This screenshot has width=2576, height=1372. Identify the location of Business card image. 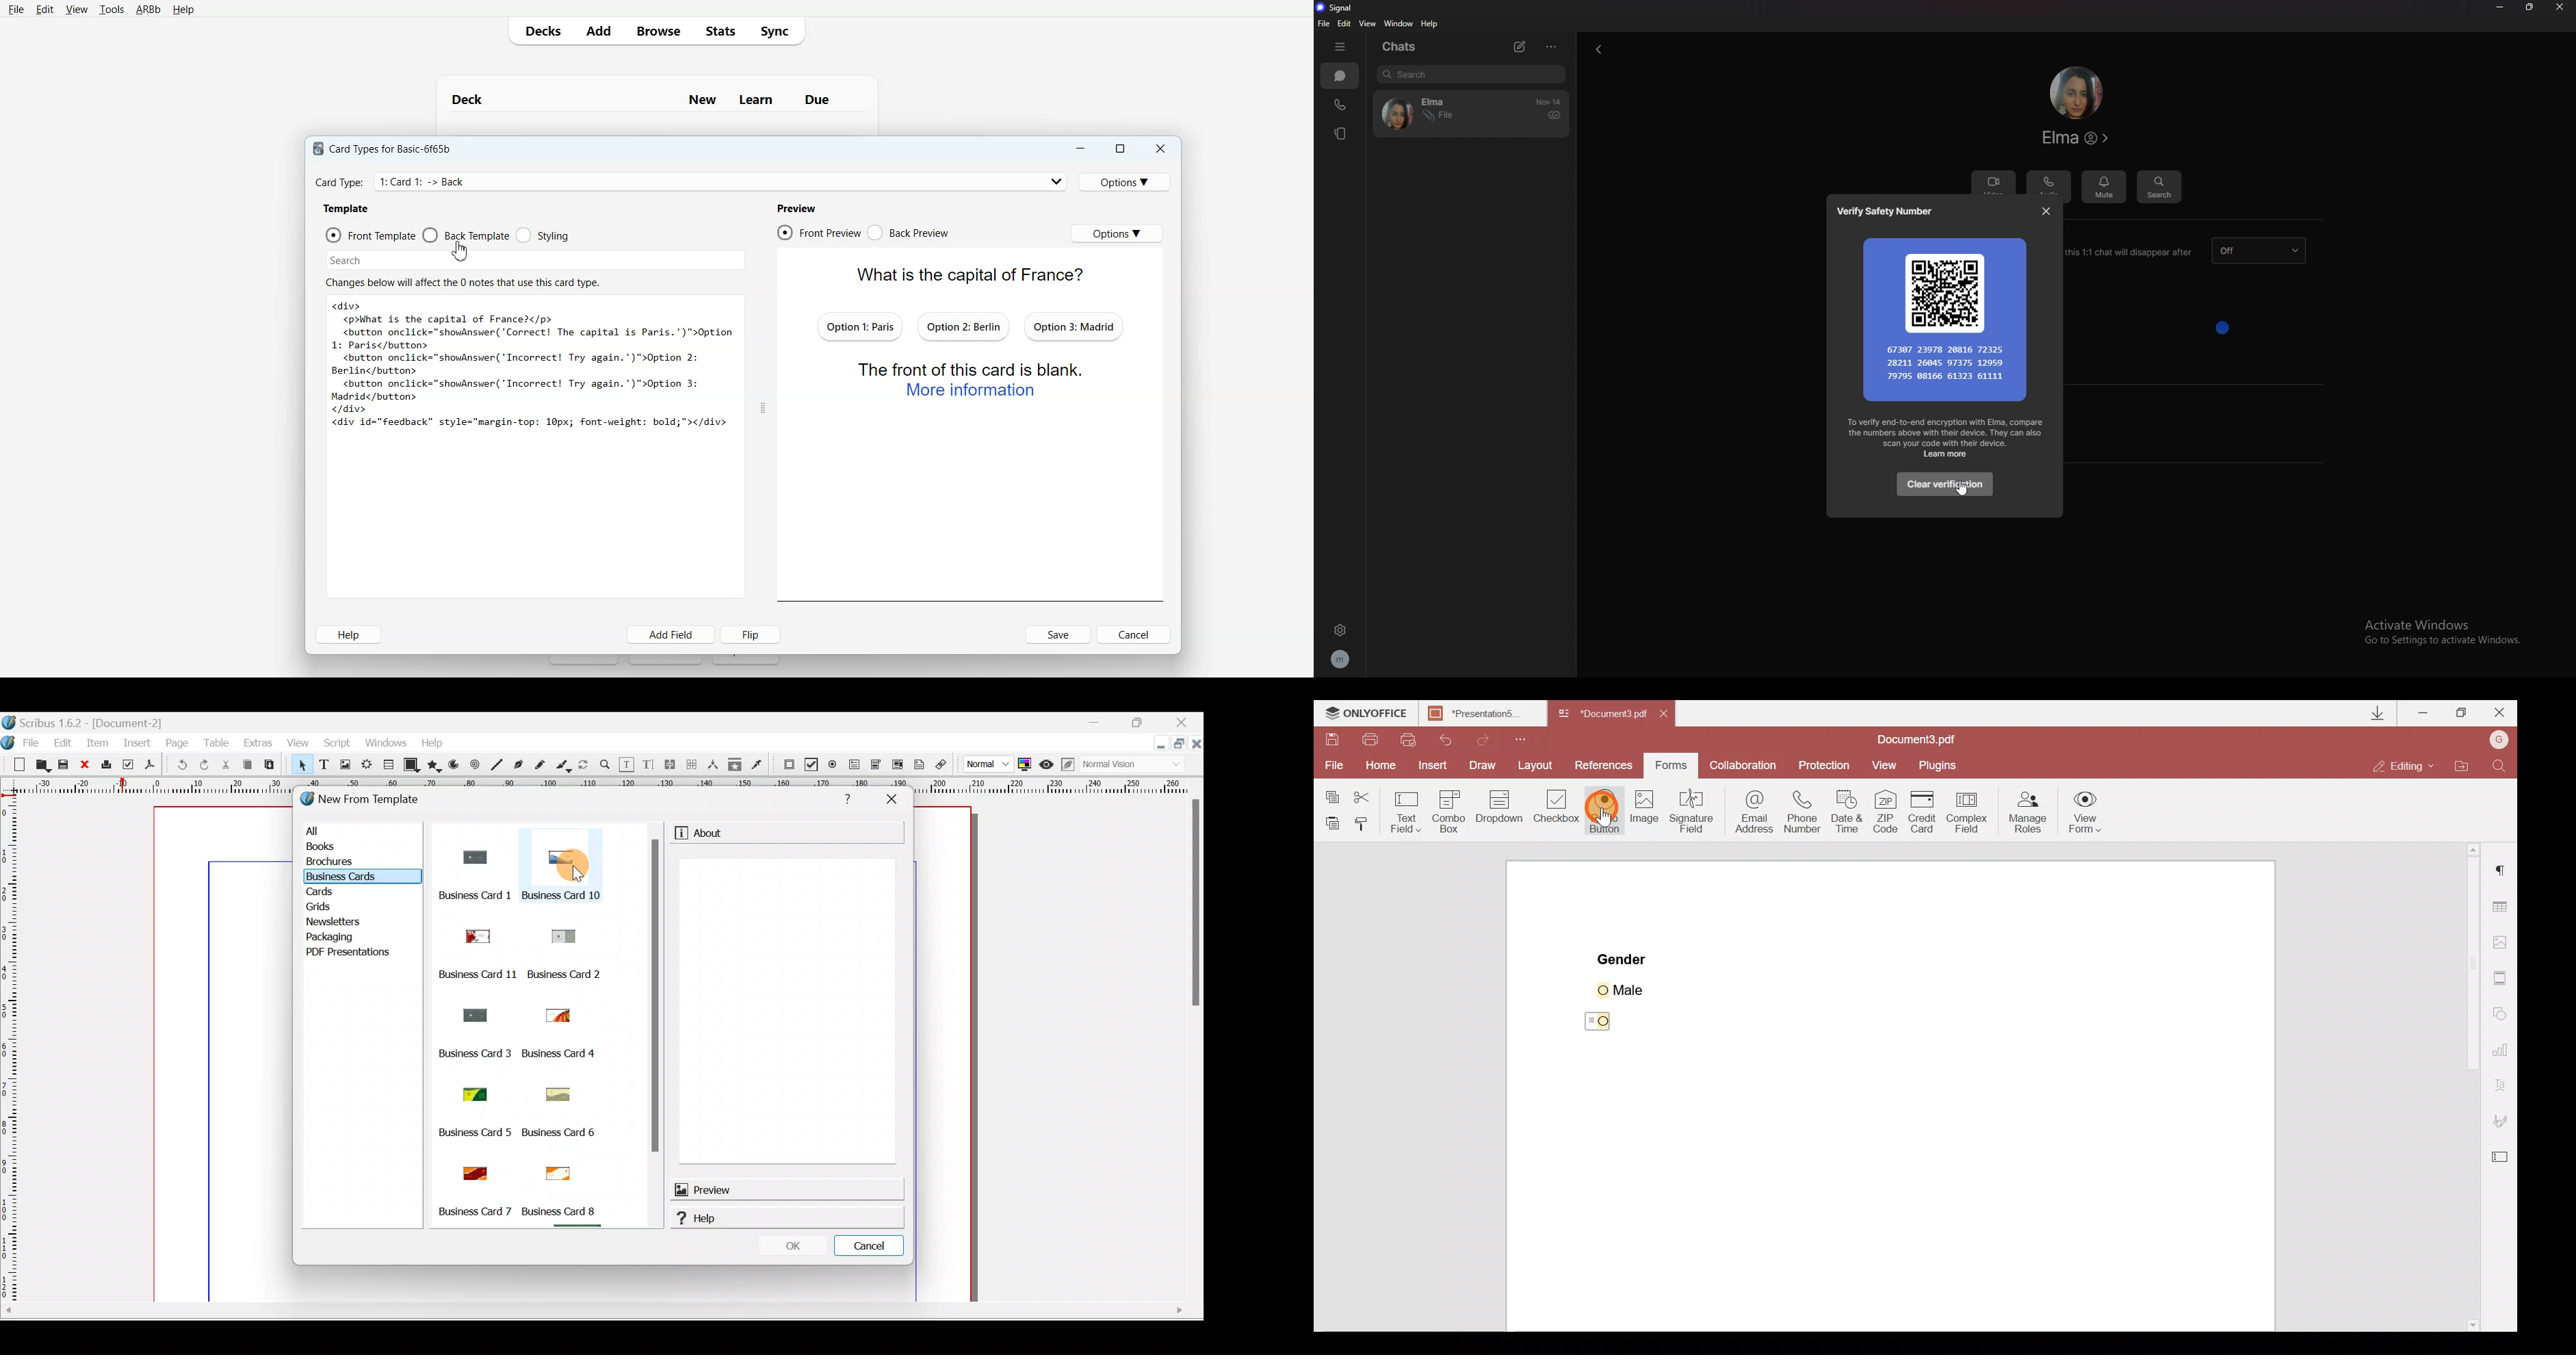
(554, 1016).